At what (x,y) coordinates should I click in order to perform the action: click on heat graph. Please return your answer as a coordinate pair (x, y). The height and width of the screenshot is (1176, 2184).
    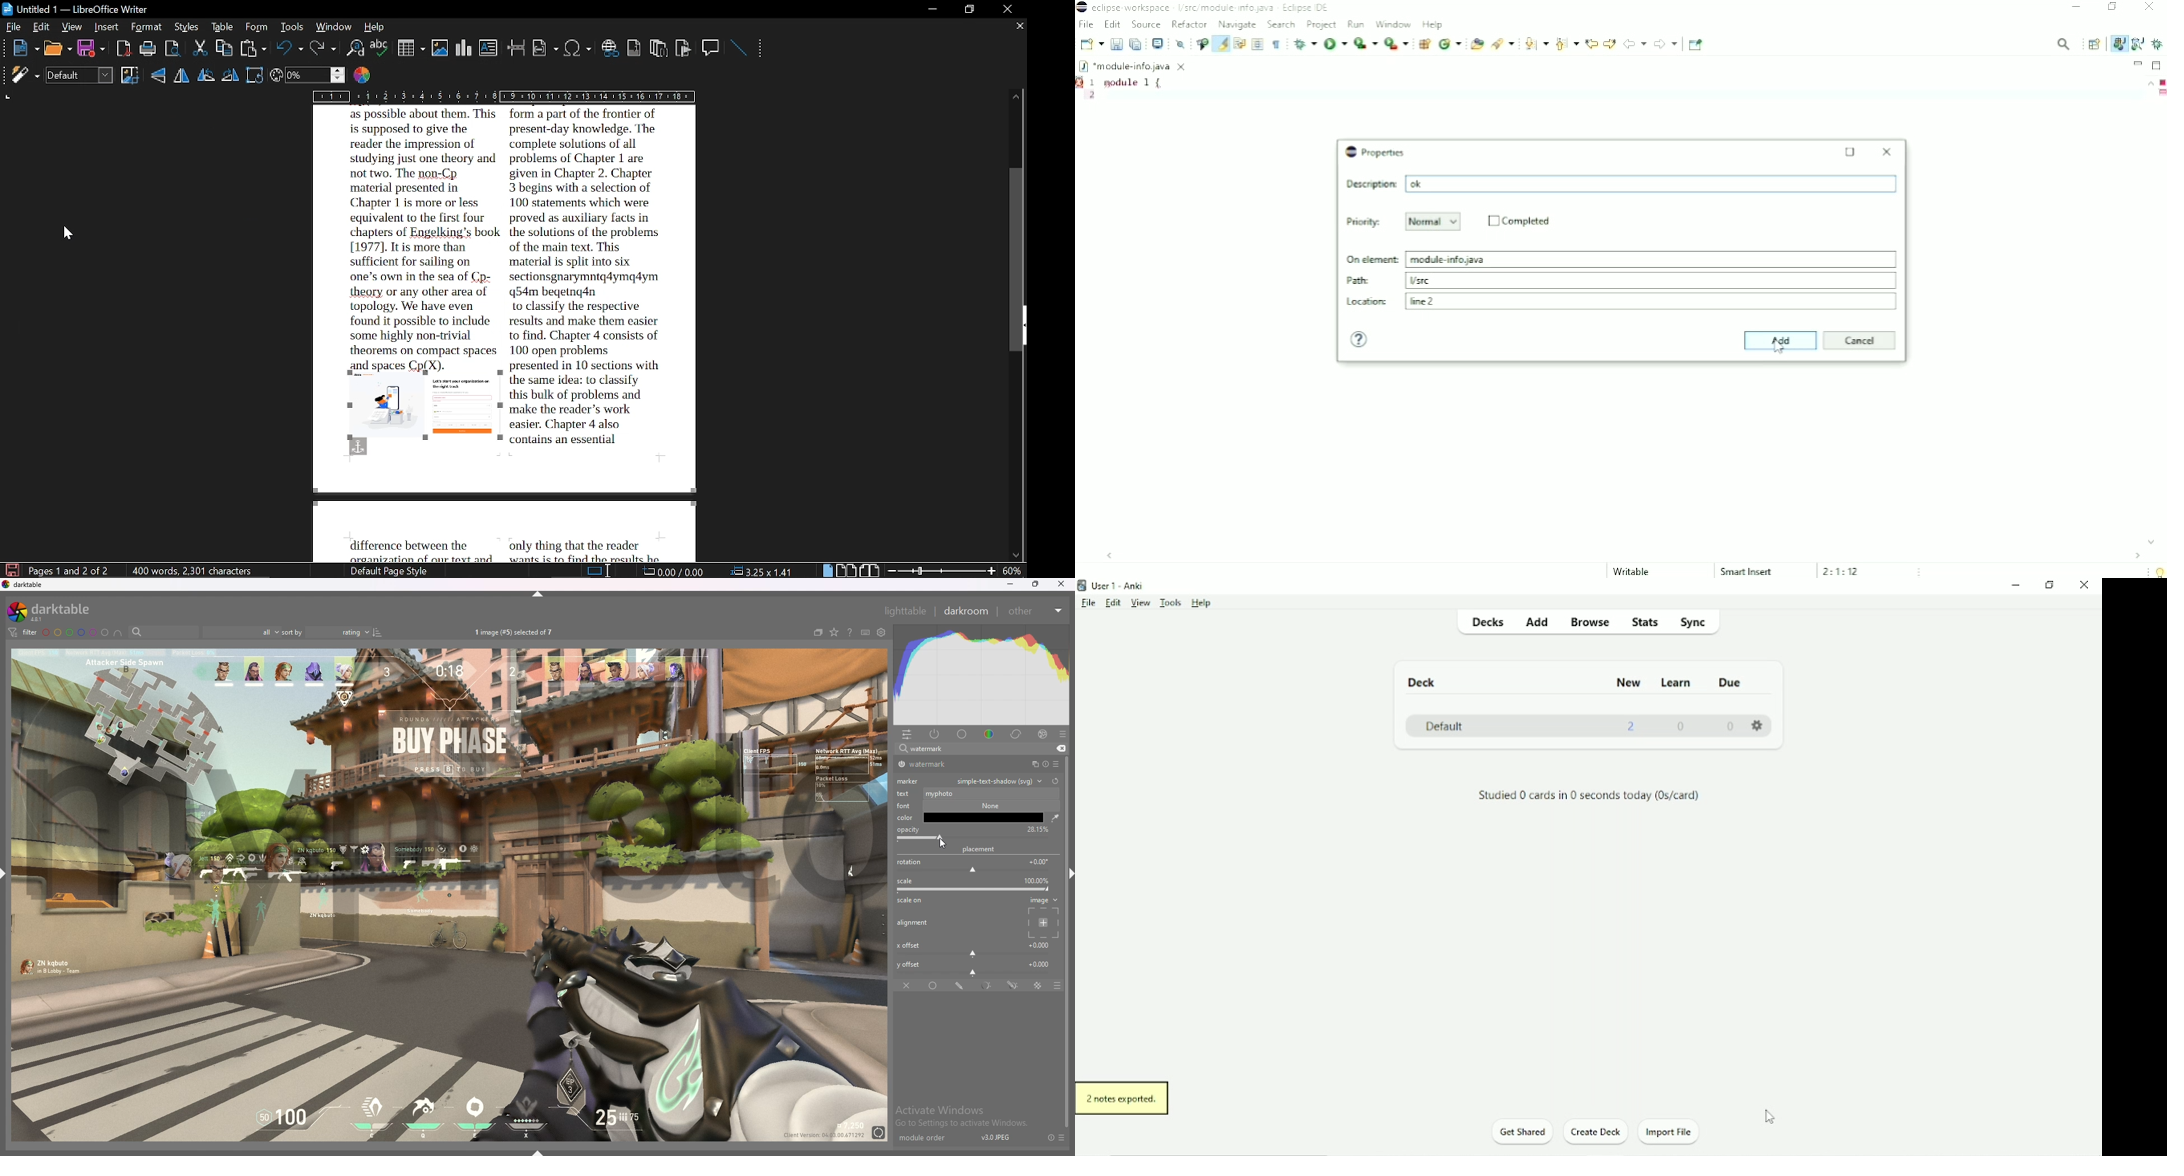
    Looking at the image, I should click on (982, 675).